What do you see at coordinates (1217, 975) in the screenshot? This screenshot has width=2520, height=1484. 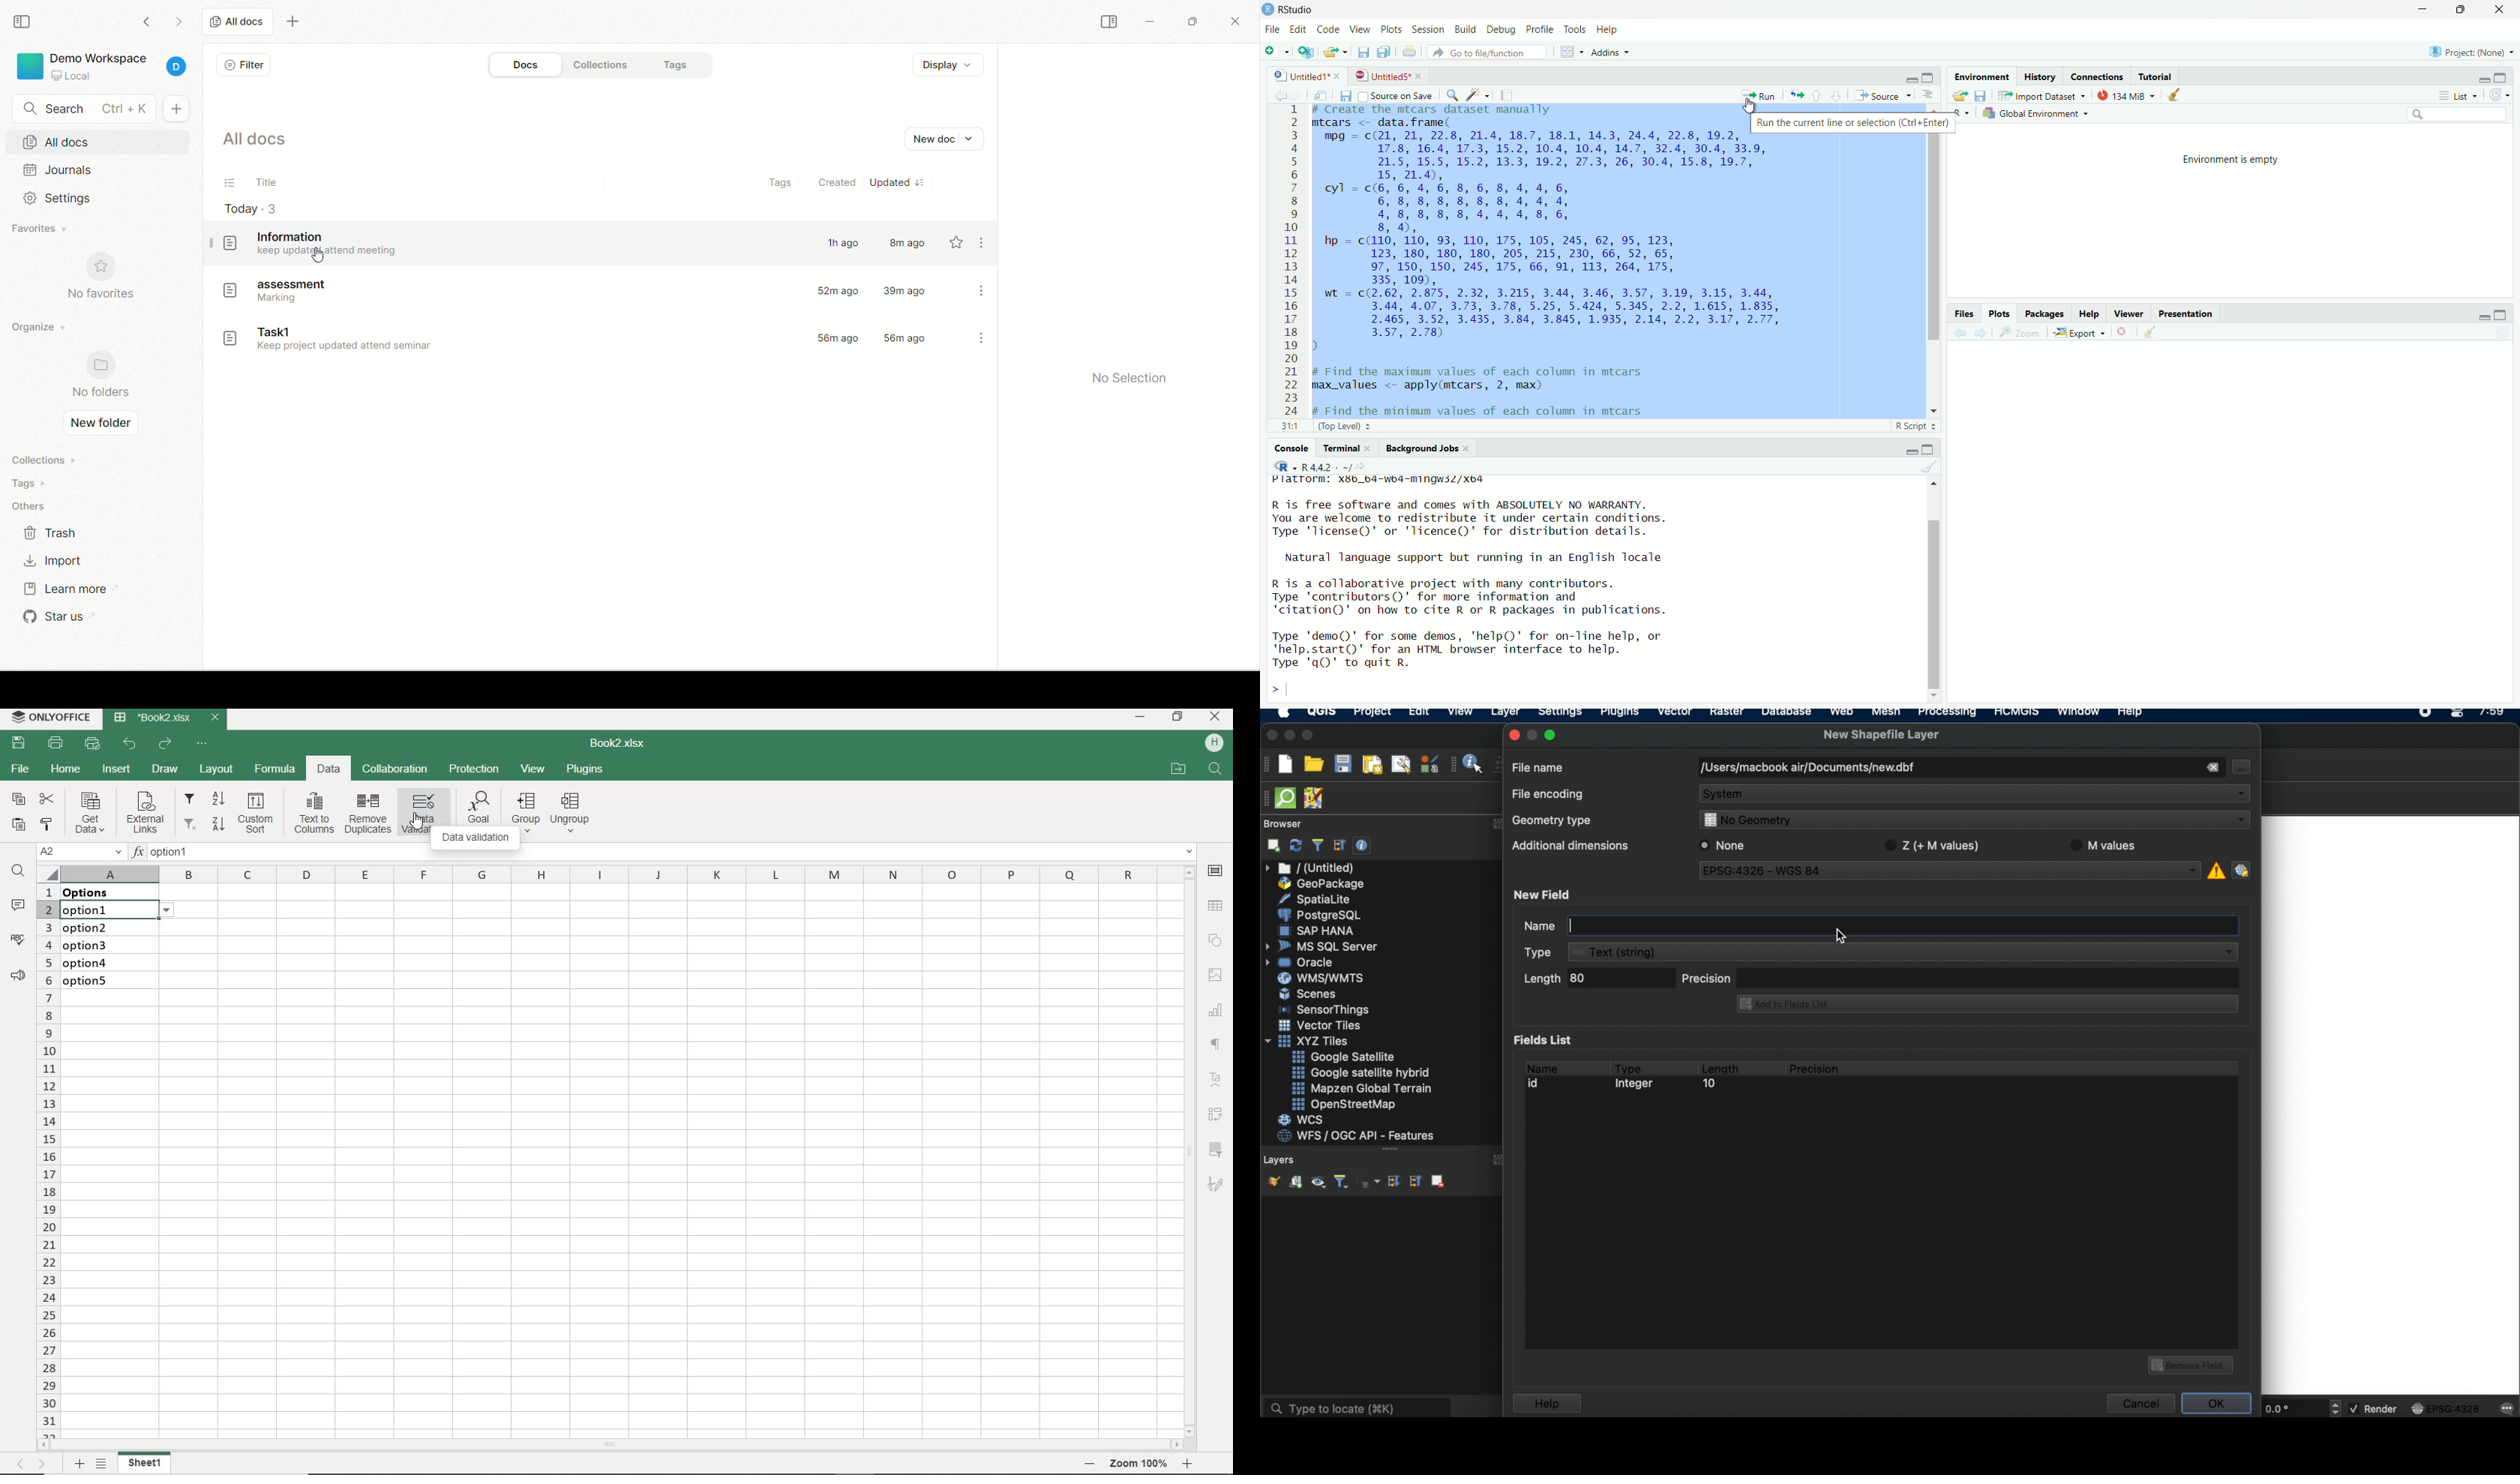 I see `IMAGE` at bounding box center [1217, 975].